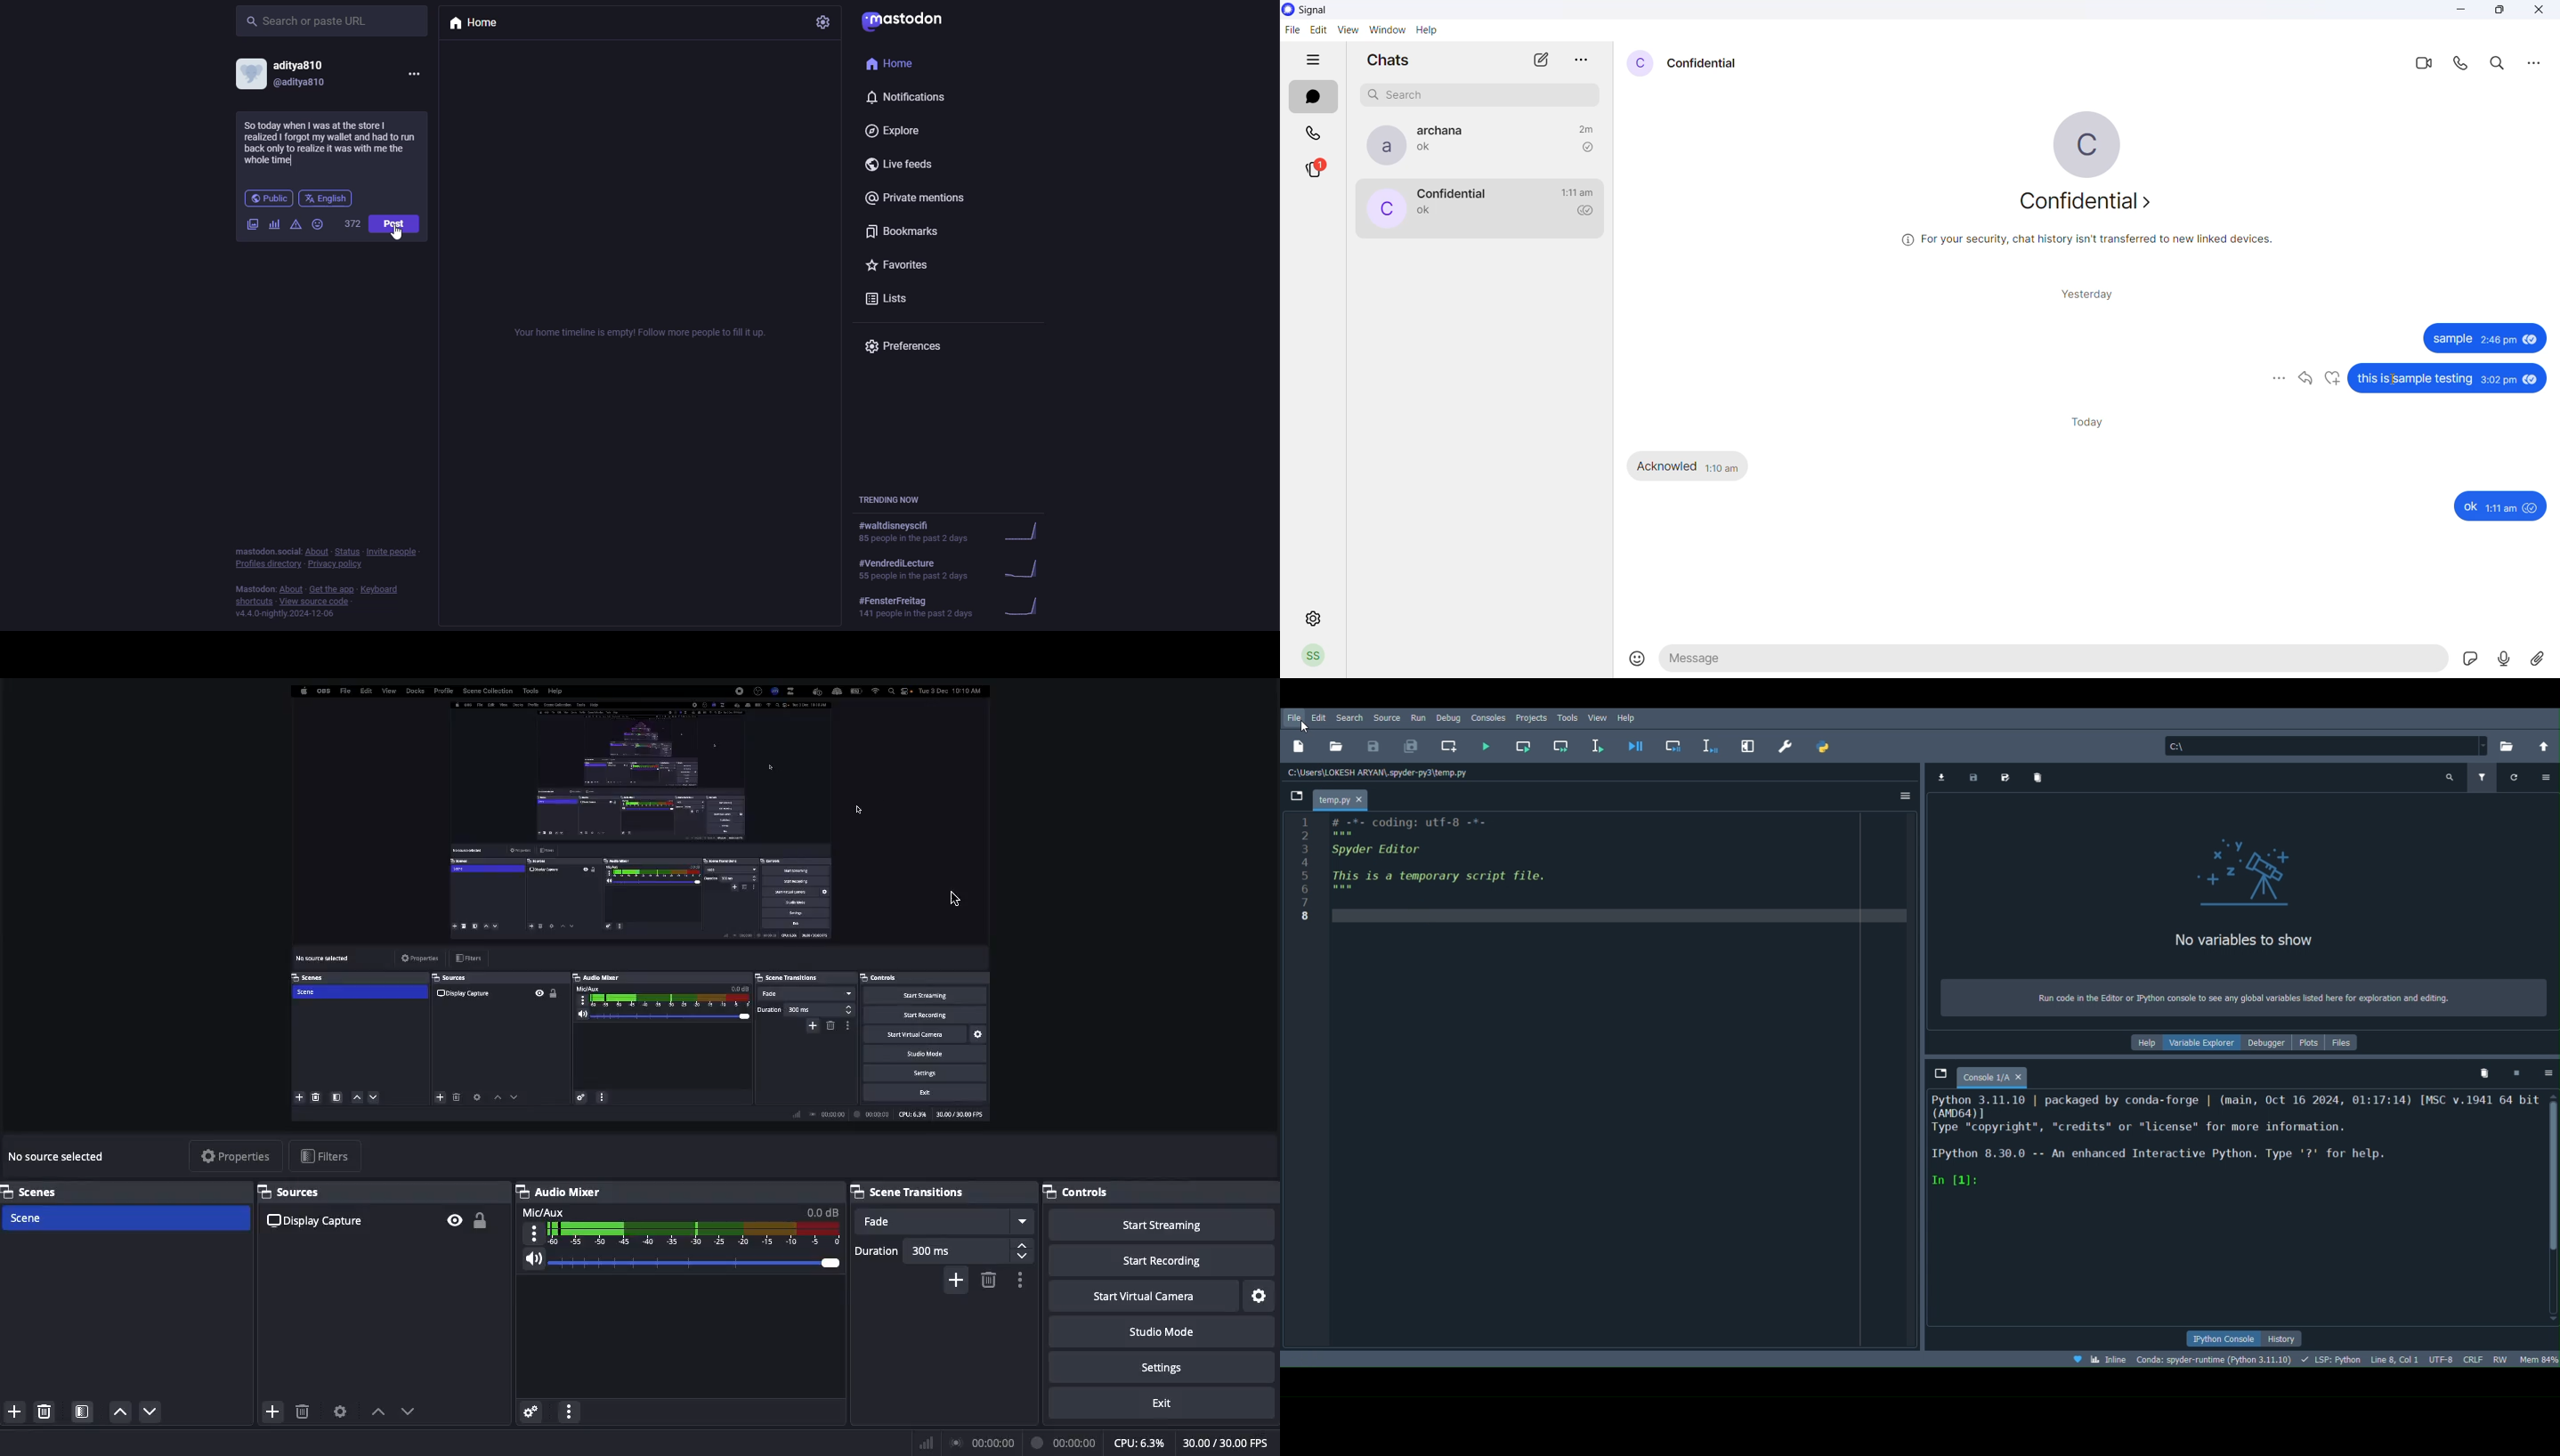 The image size is (2576, 1456). What do you see at coordinates (2481, 775) in the screenshot?
I see `Filter variables` at bounding box center [2481, 775].